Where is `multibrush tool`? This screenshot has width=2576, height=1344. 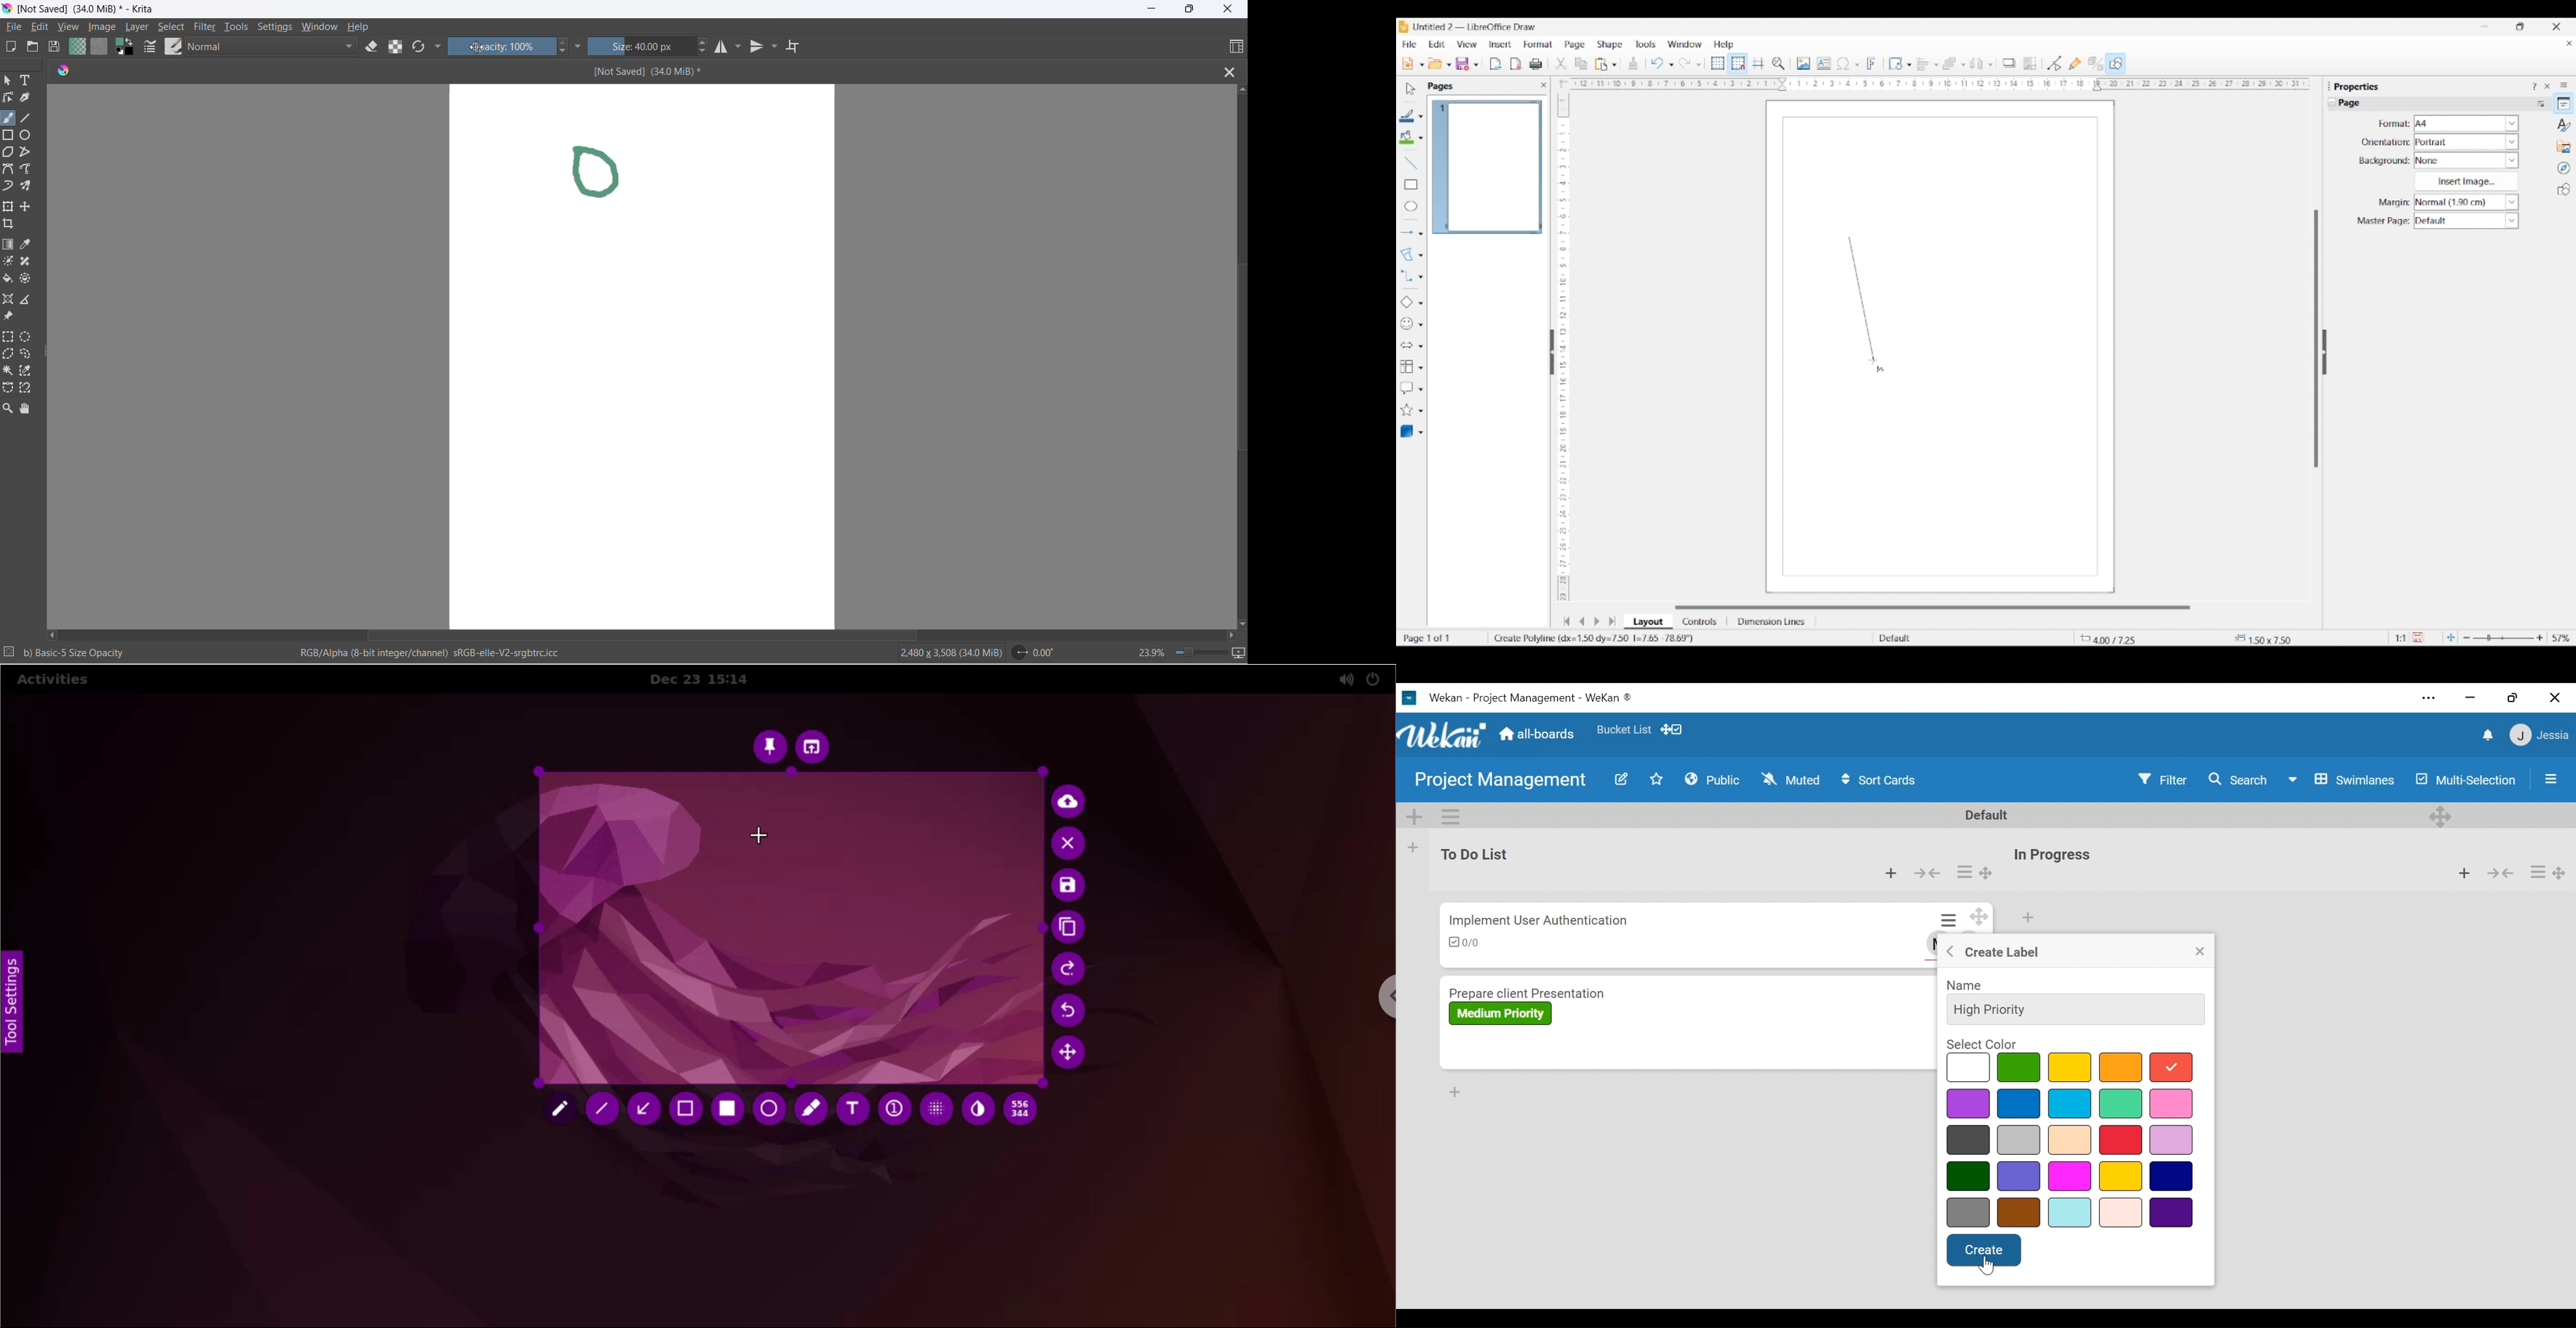
multibrush tool is located at coordinates (32, 187).